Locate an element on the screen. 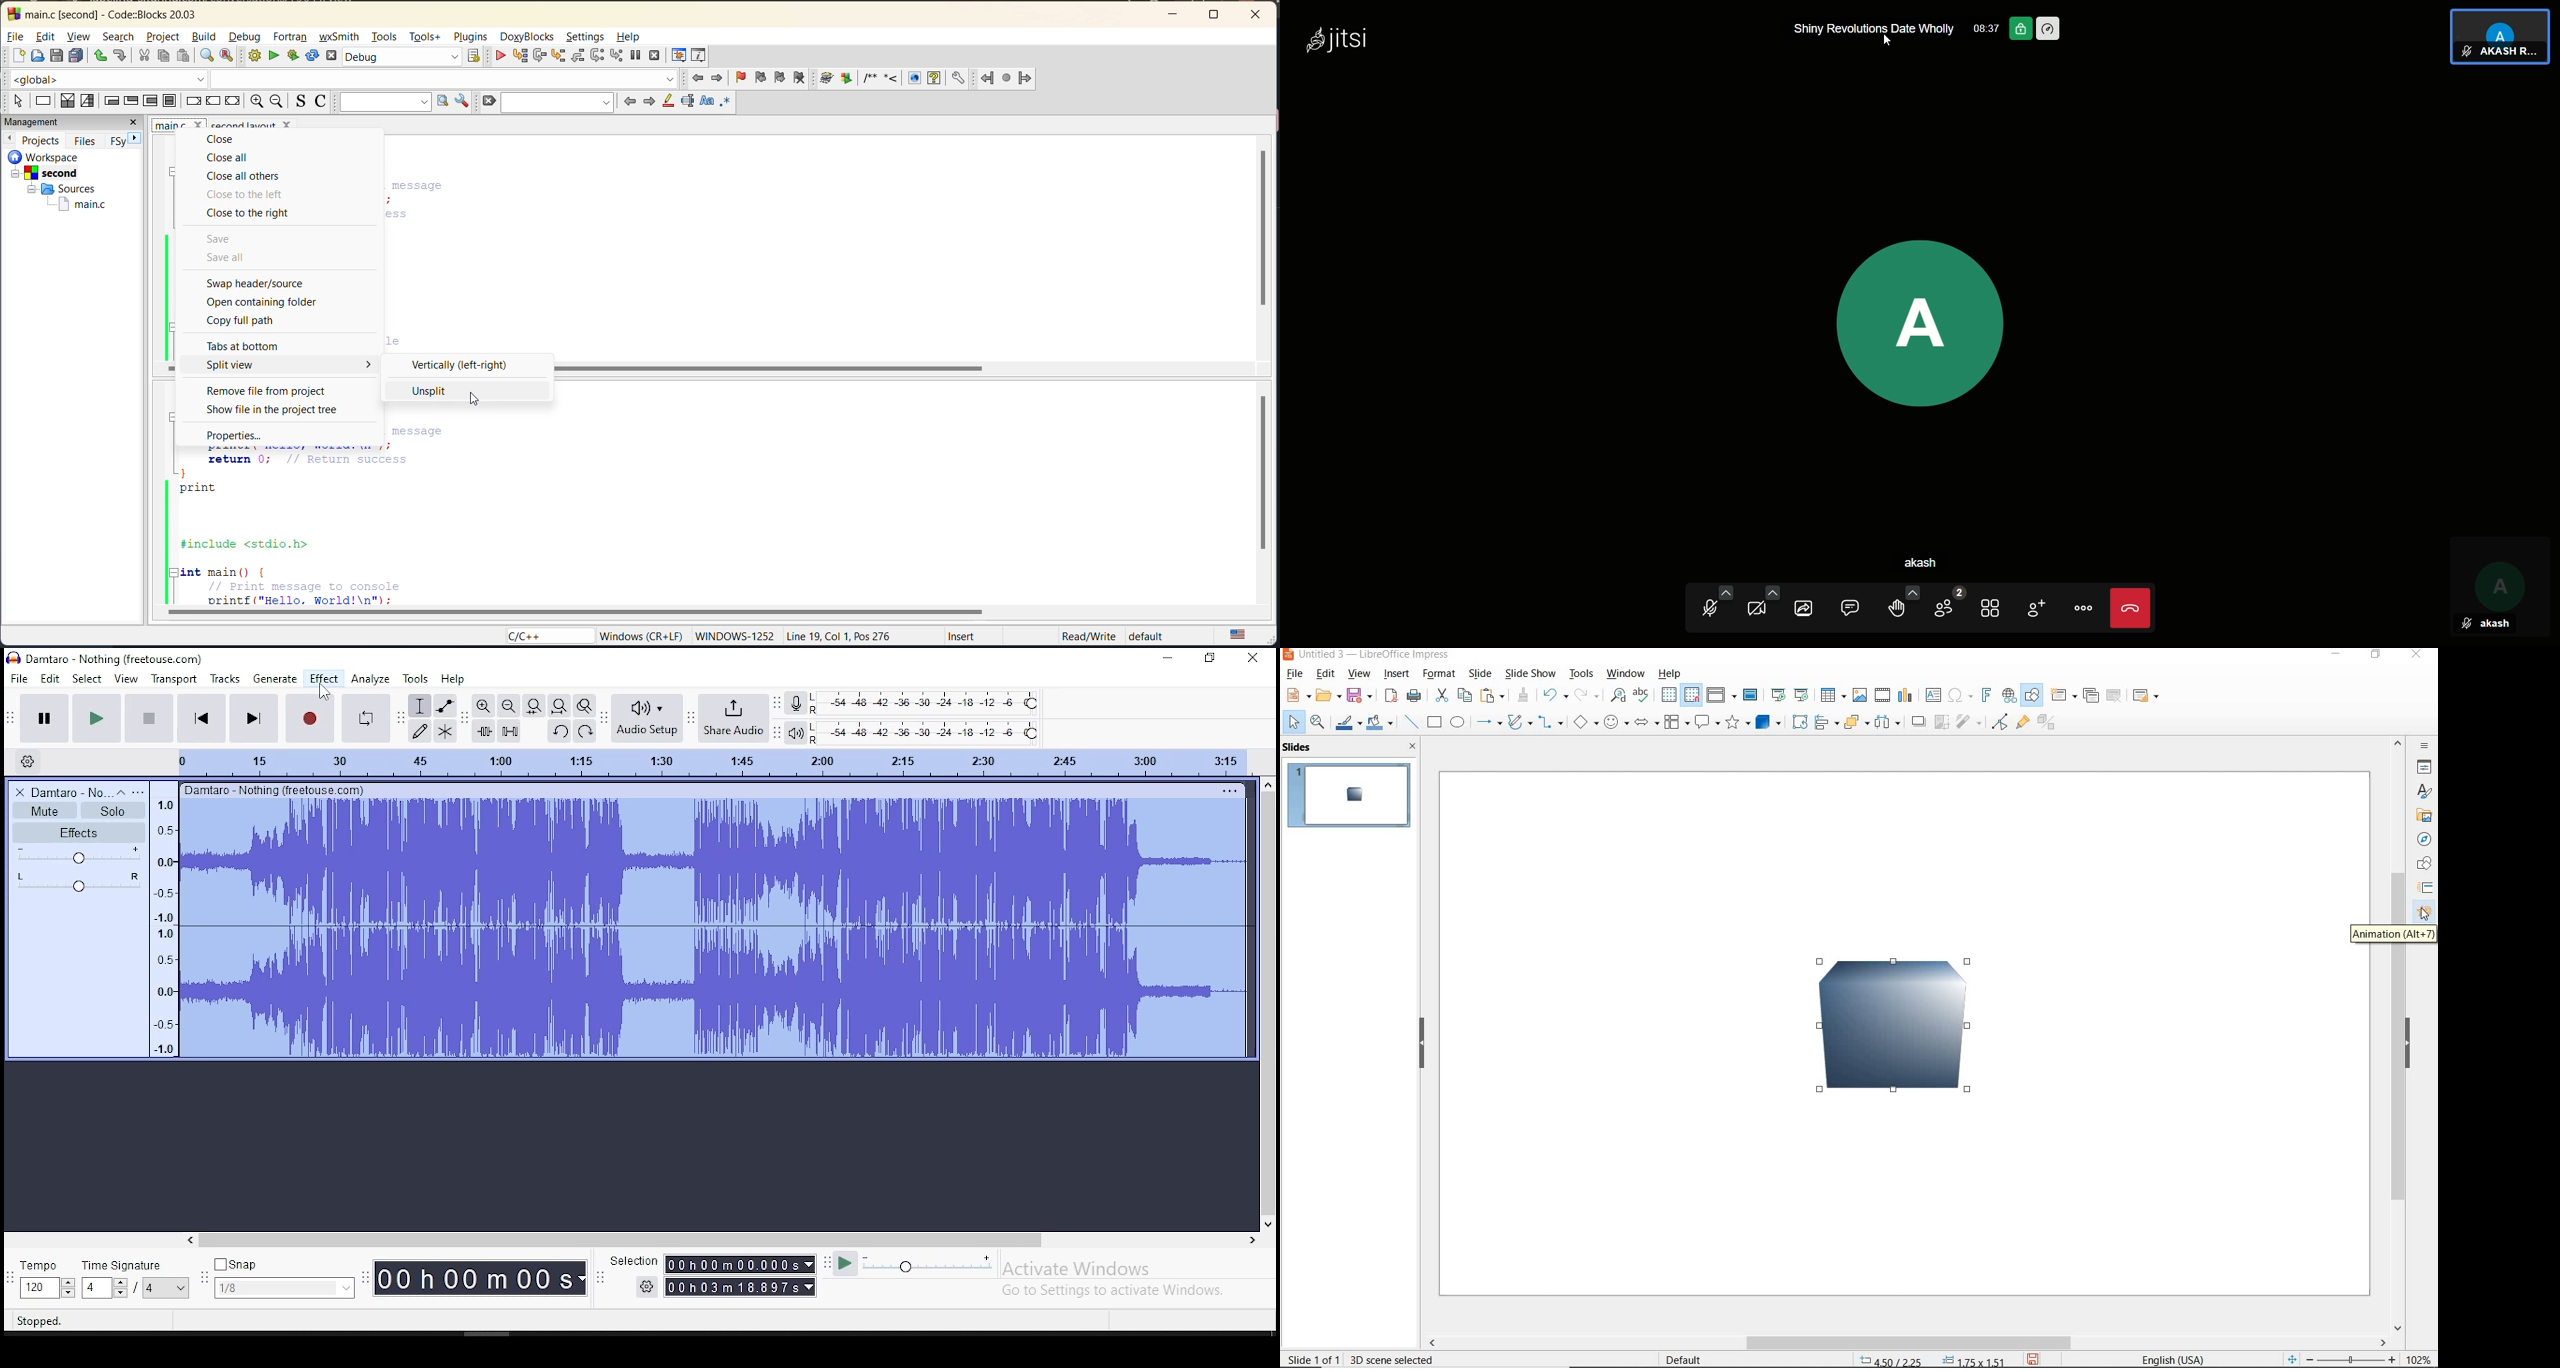  help is located at coordinates (1668, 674).